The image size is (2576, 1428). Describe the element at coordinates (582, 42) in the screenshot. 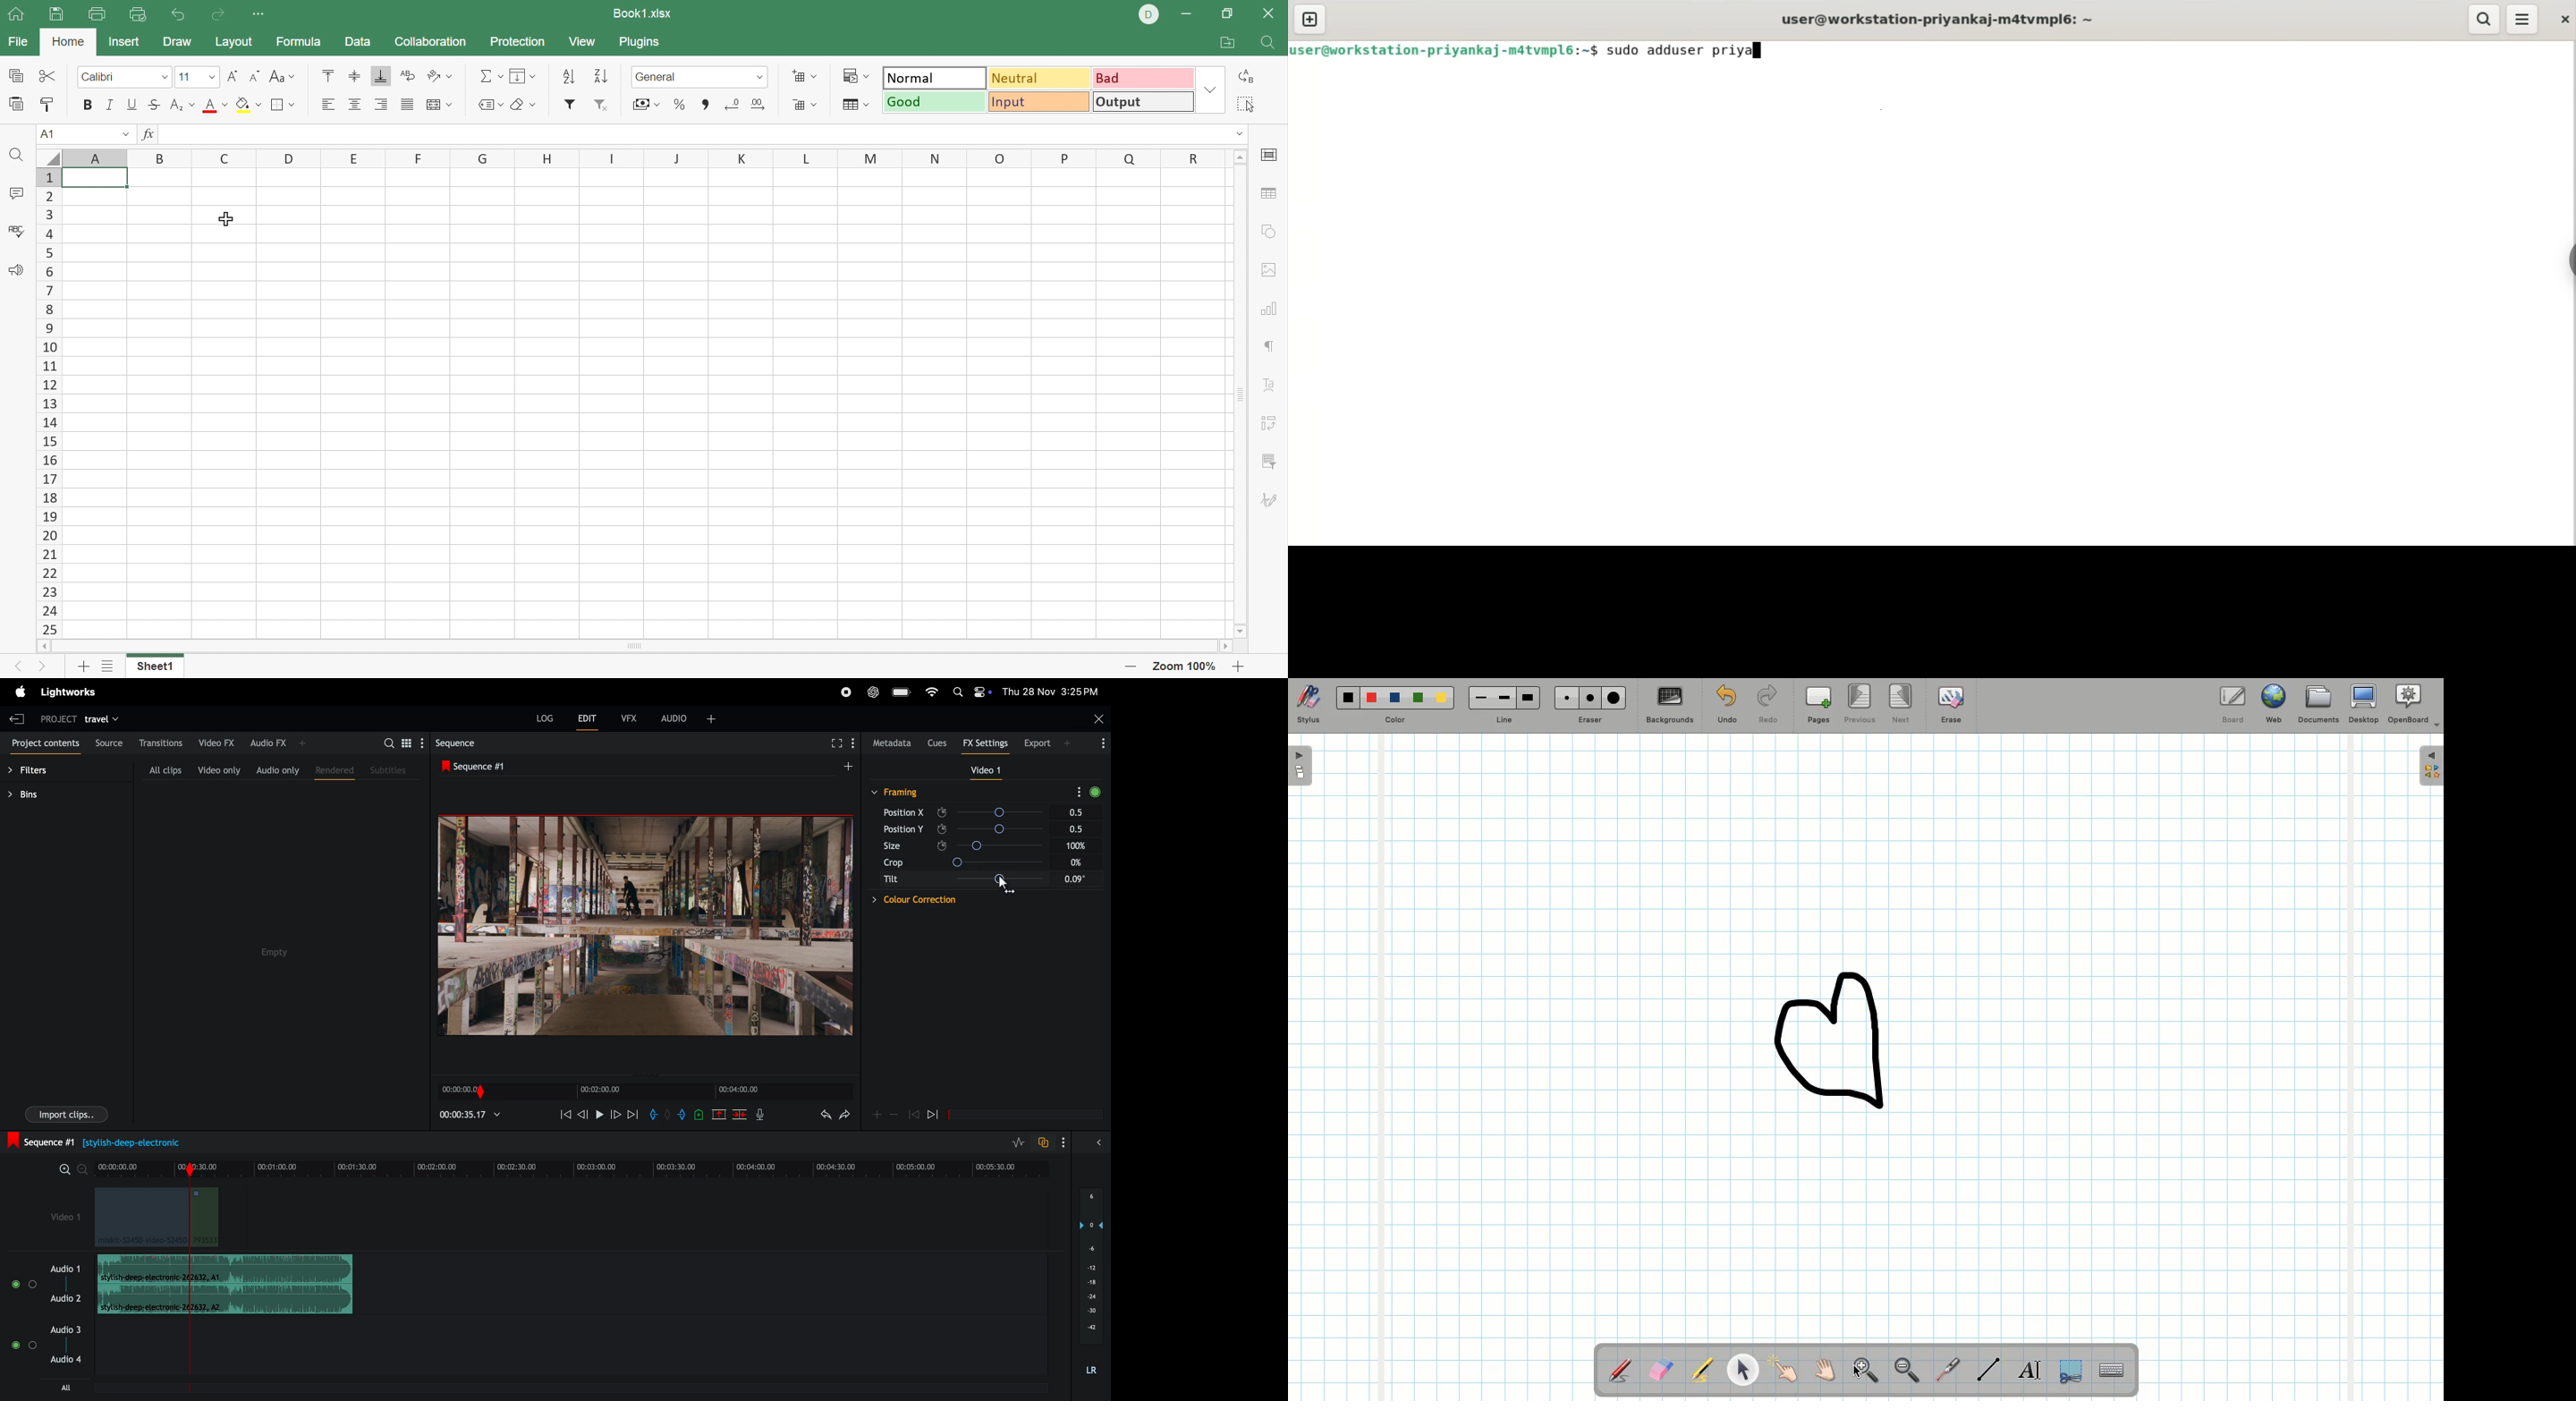

I see `View` at that location.